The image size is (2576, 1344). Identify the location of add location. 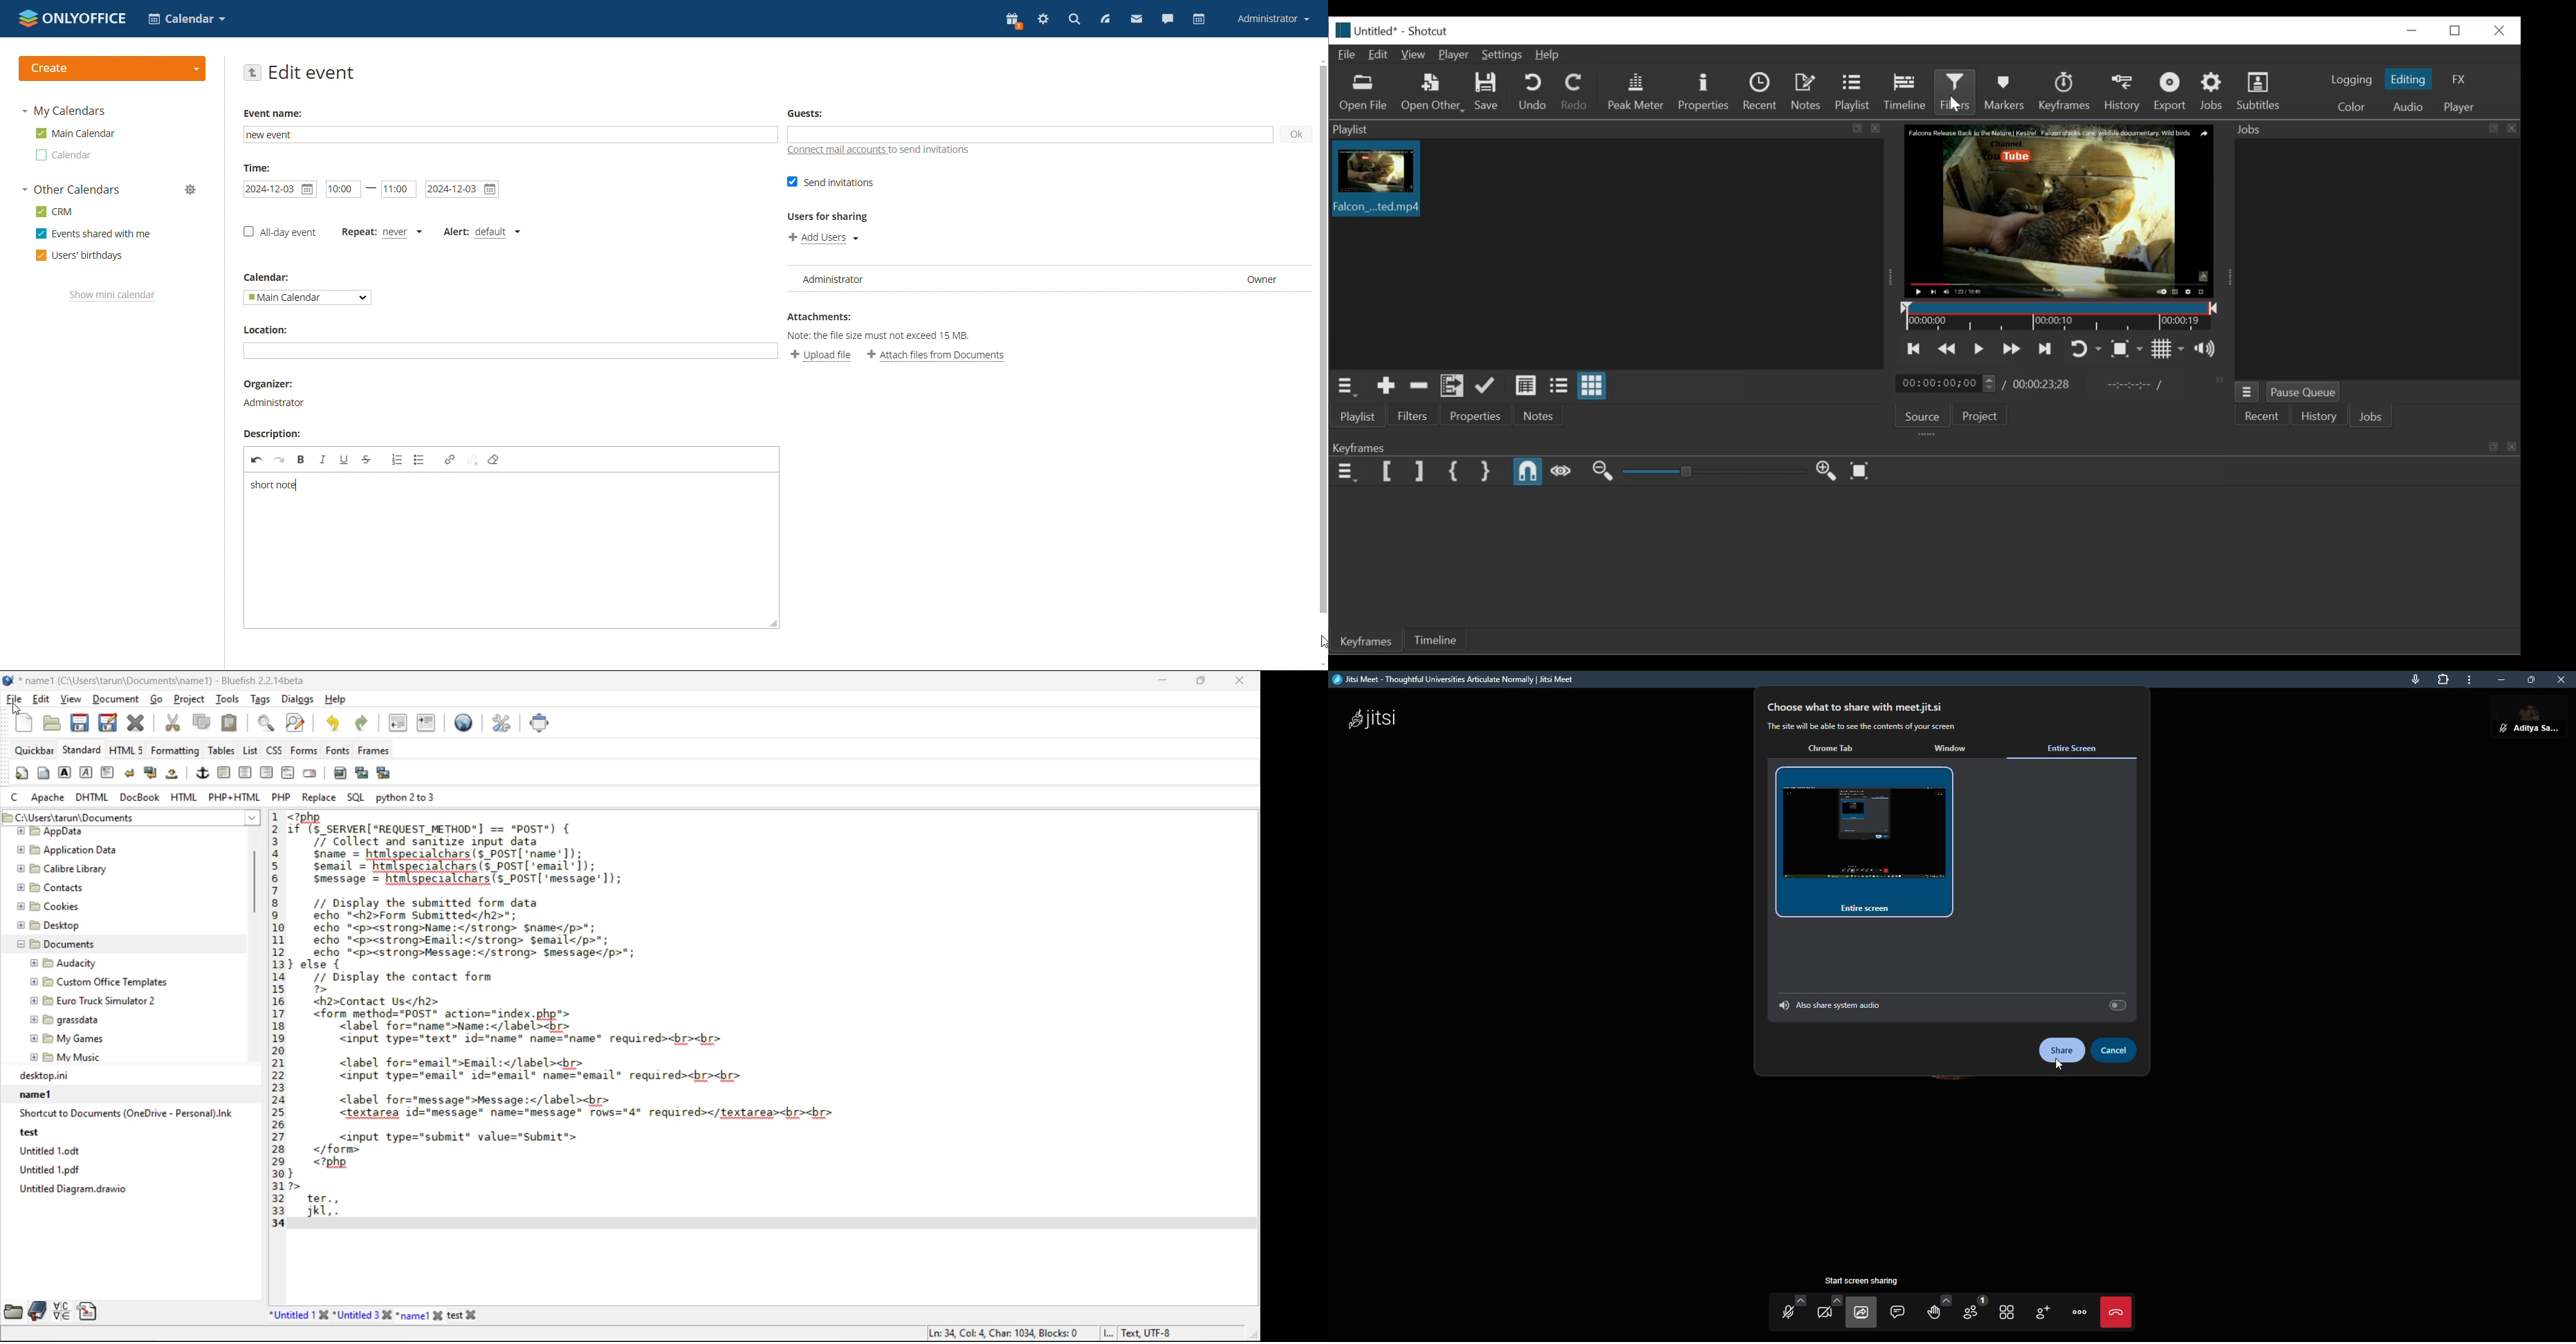
(510, 351).